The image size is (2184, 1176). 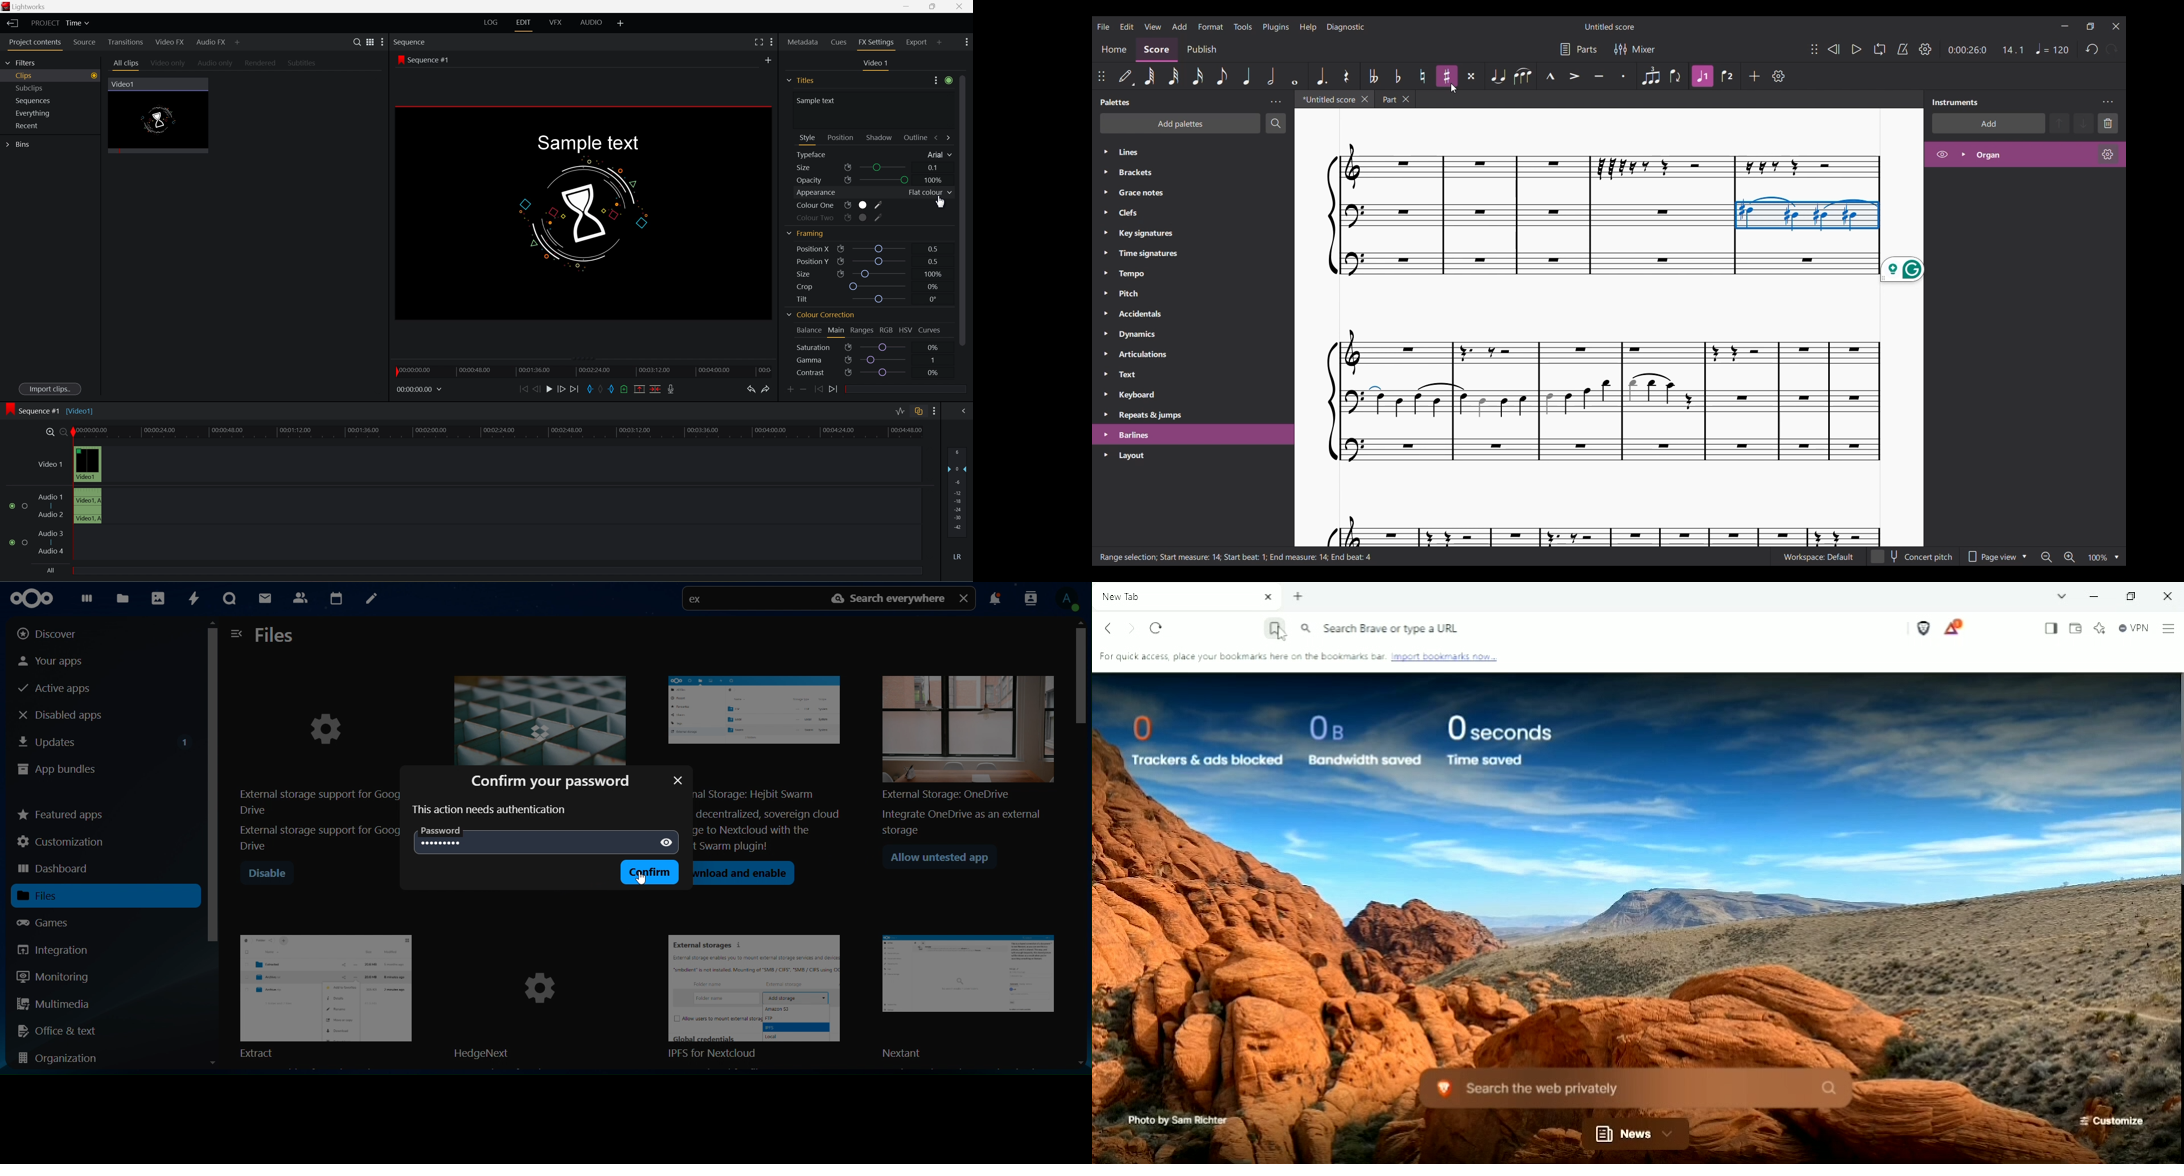 I want to click on icon, so click(x=36, y=599).